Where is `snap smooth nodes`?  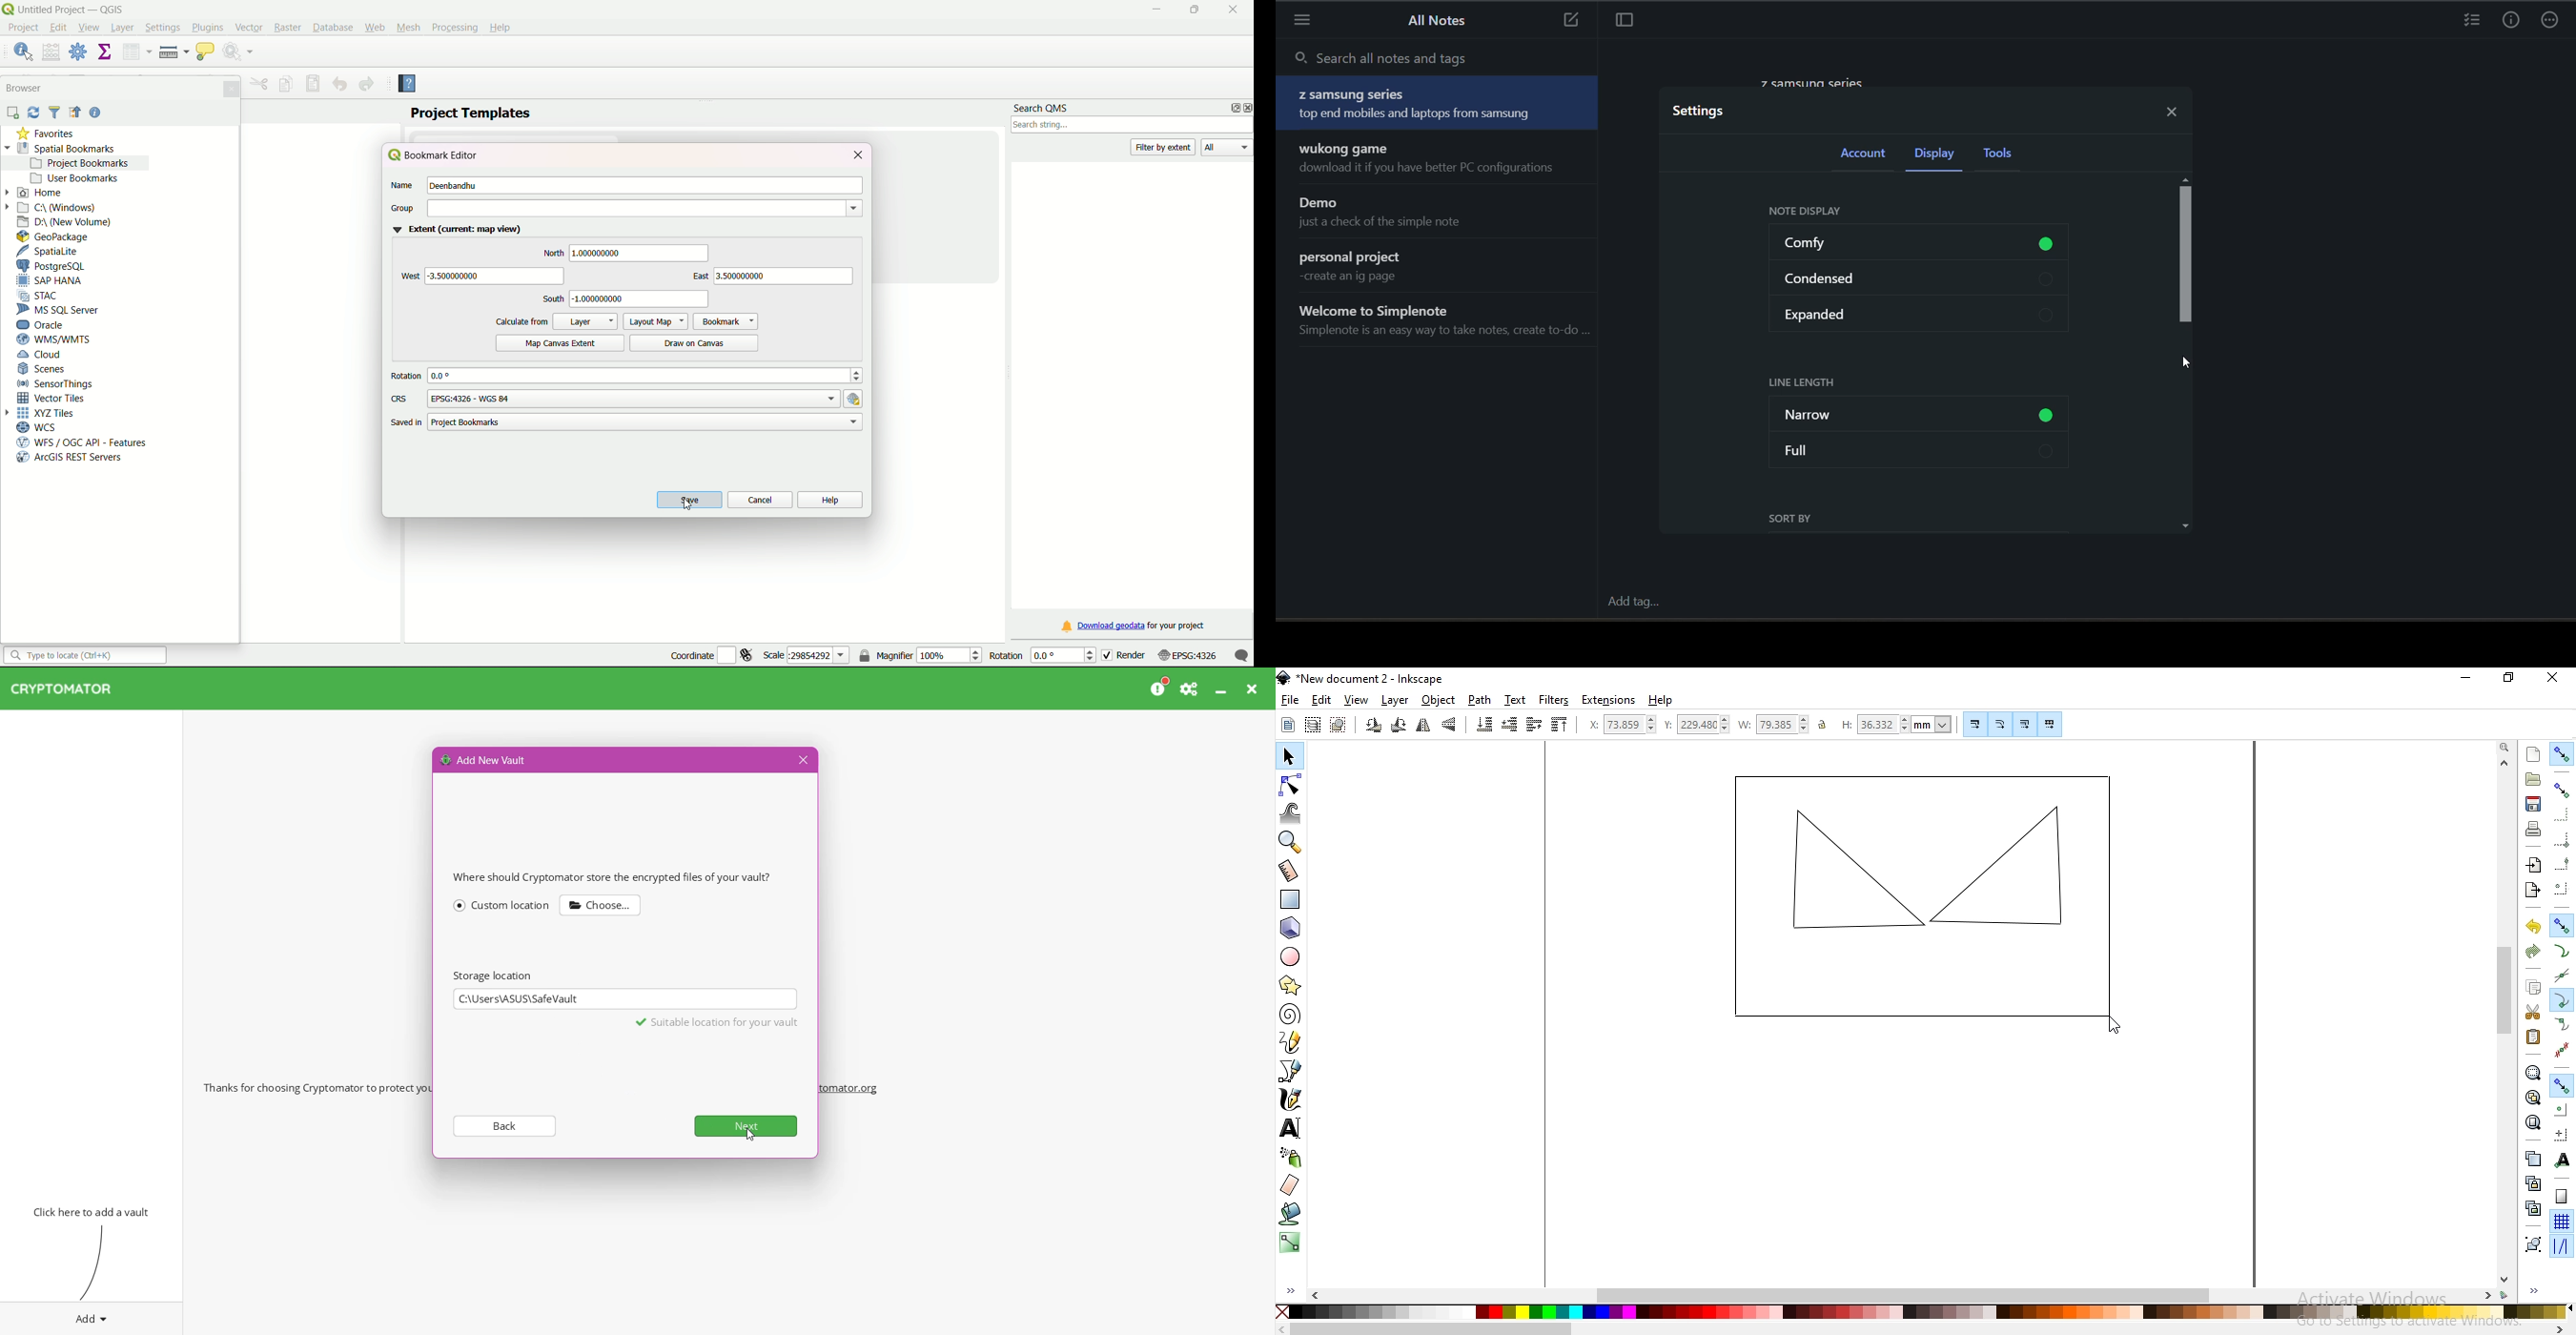
snap smooth nodes is located at coordinates (2564, 1023).